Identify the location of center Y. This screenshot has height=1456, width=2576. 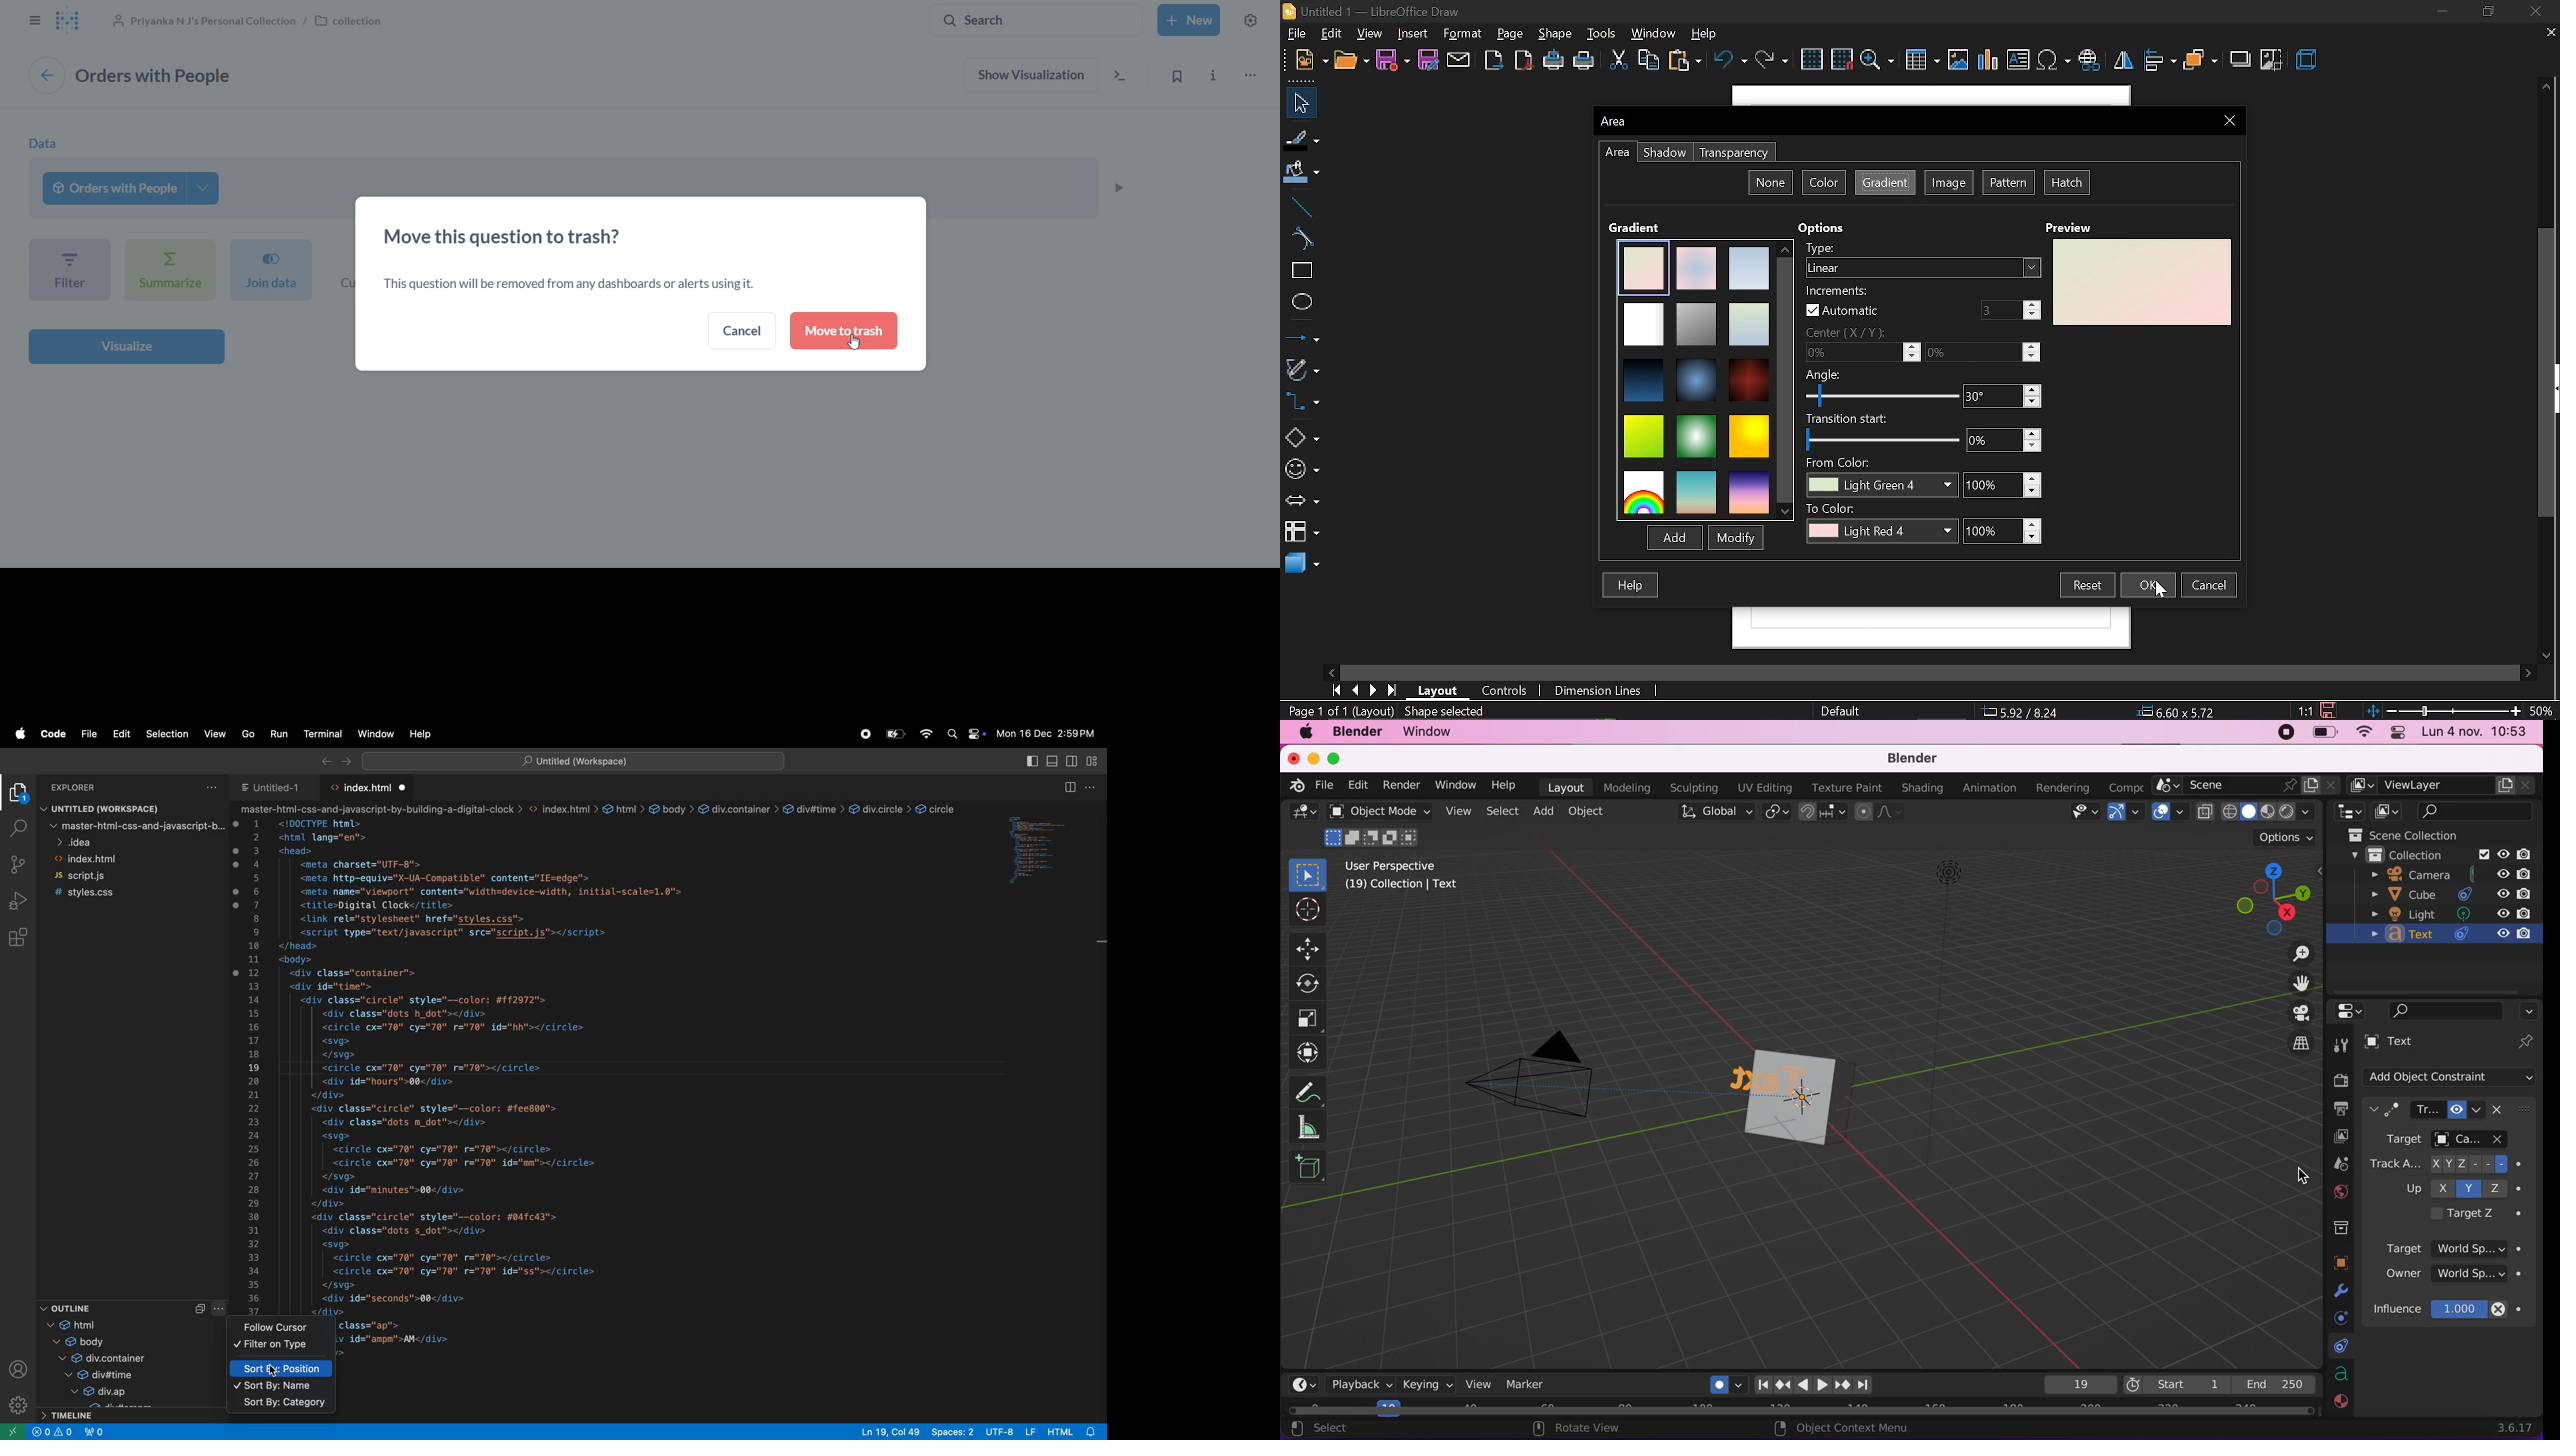
(1982, 352).